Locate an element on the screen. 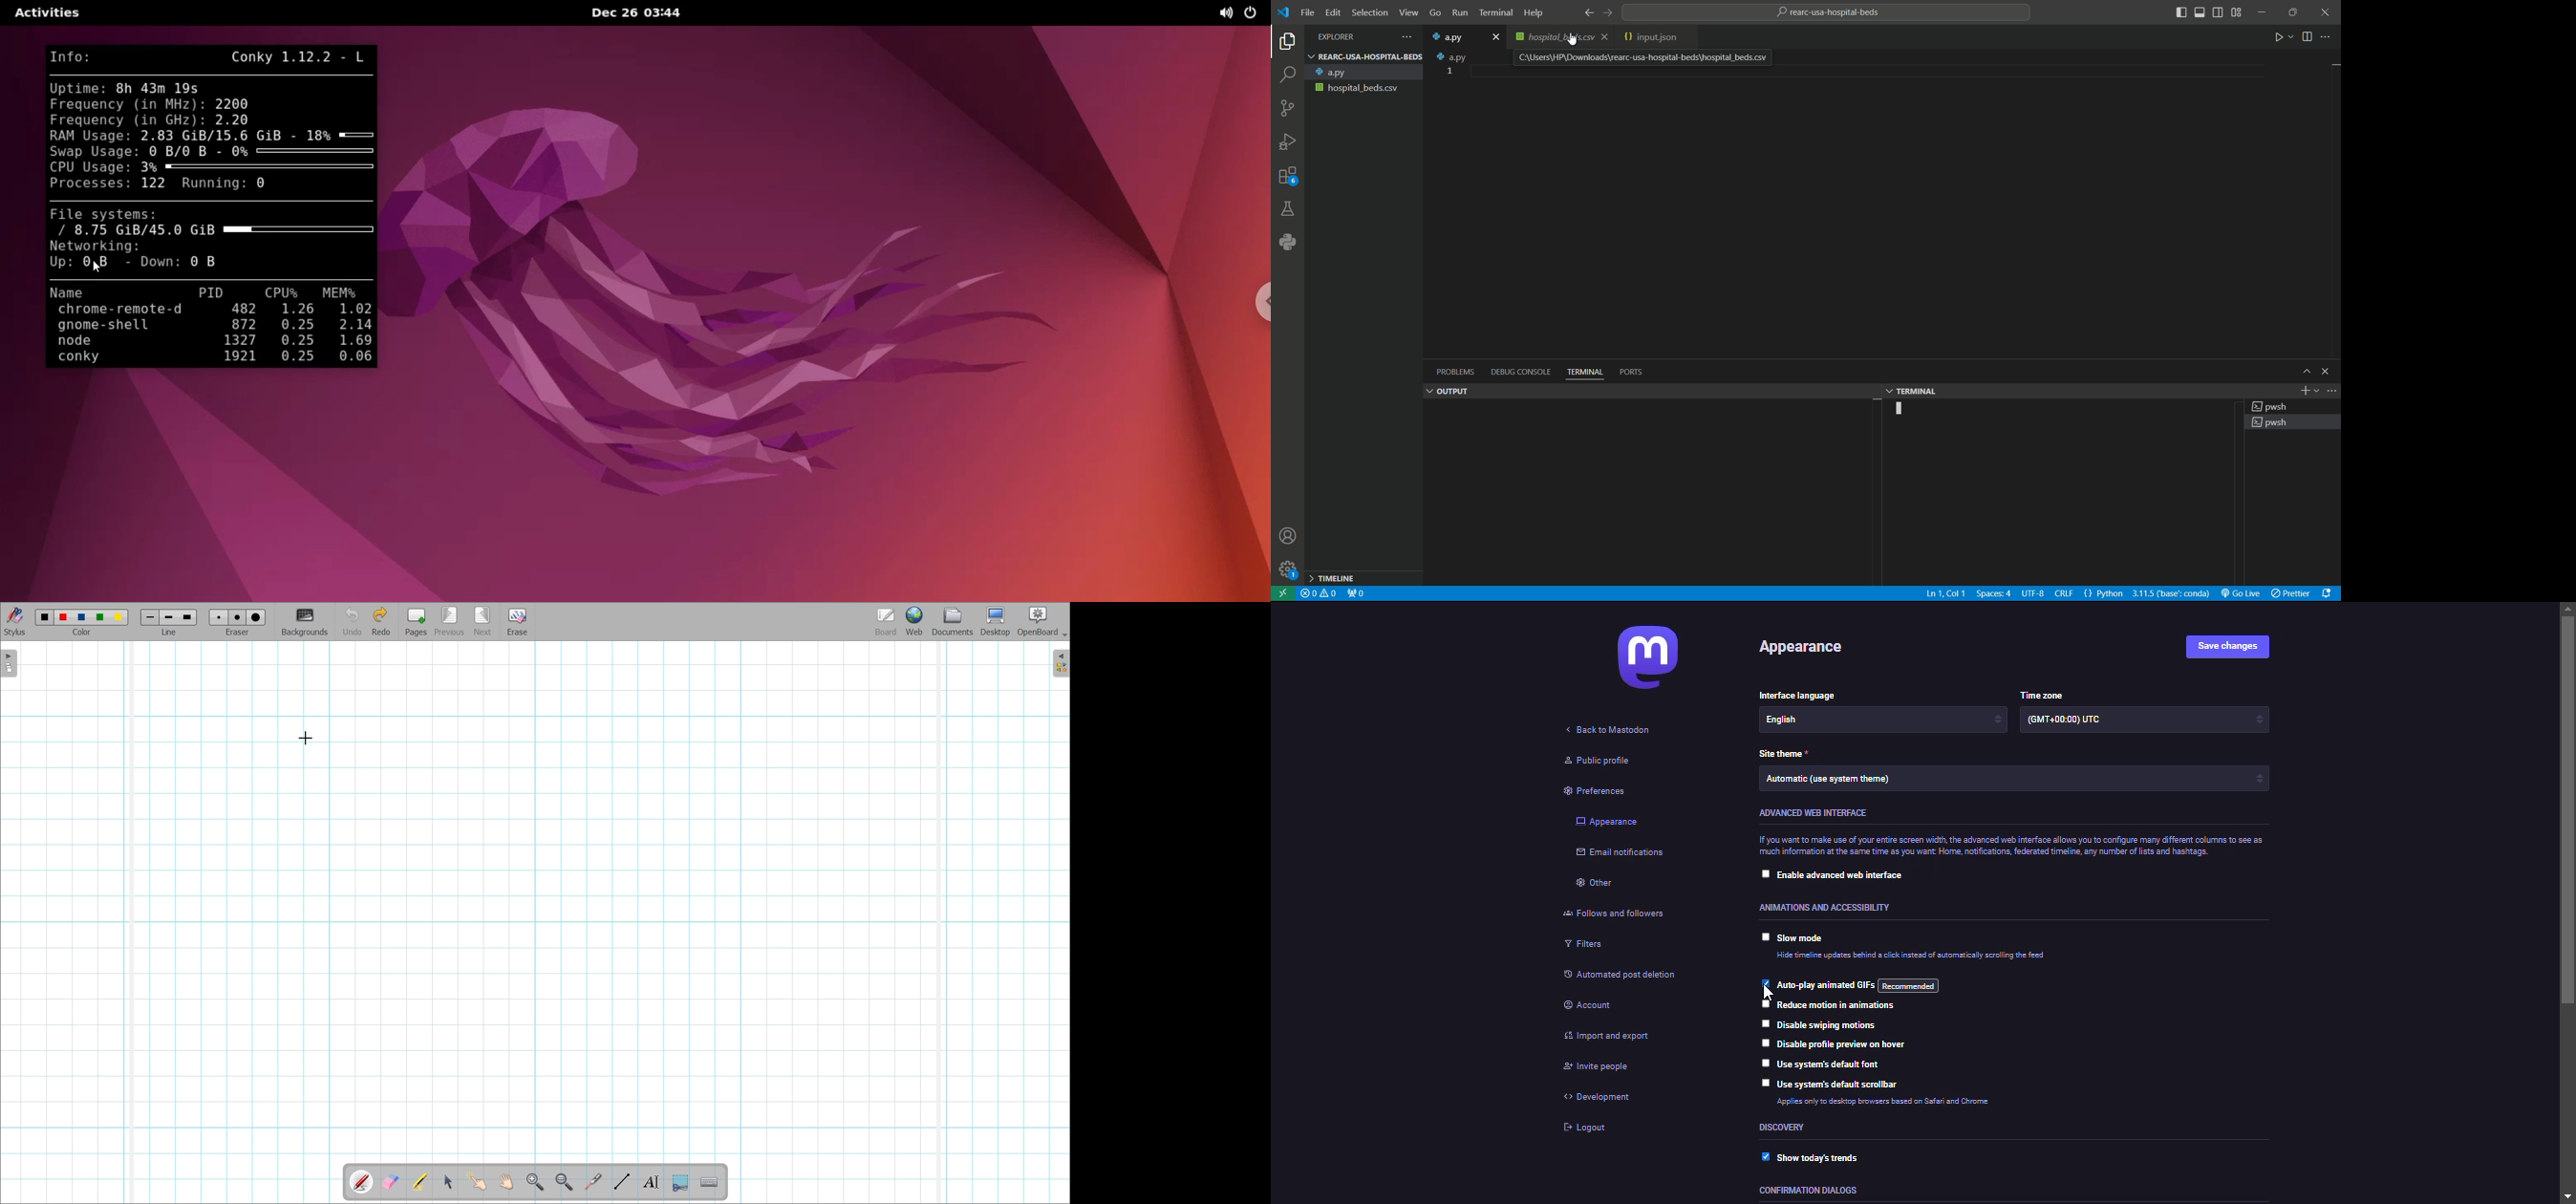 Image resolution: width=2576 pixels, height=1204 pixels. extensions is located at coordinates (1286, 174).